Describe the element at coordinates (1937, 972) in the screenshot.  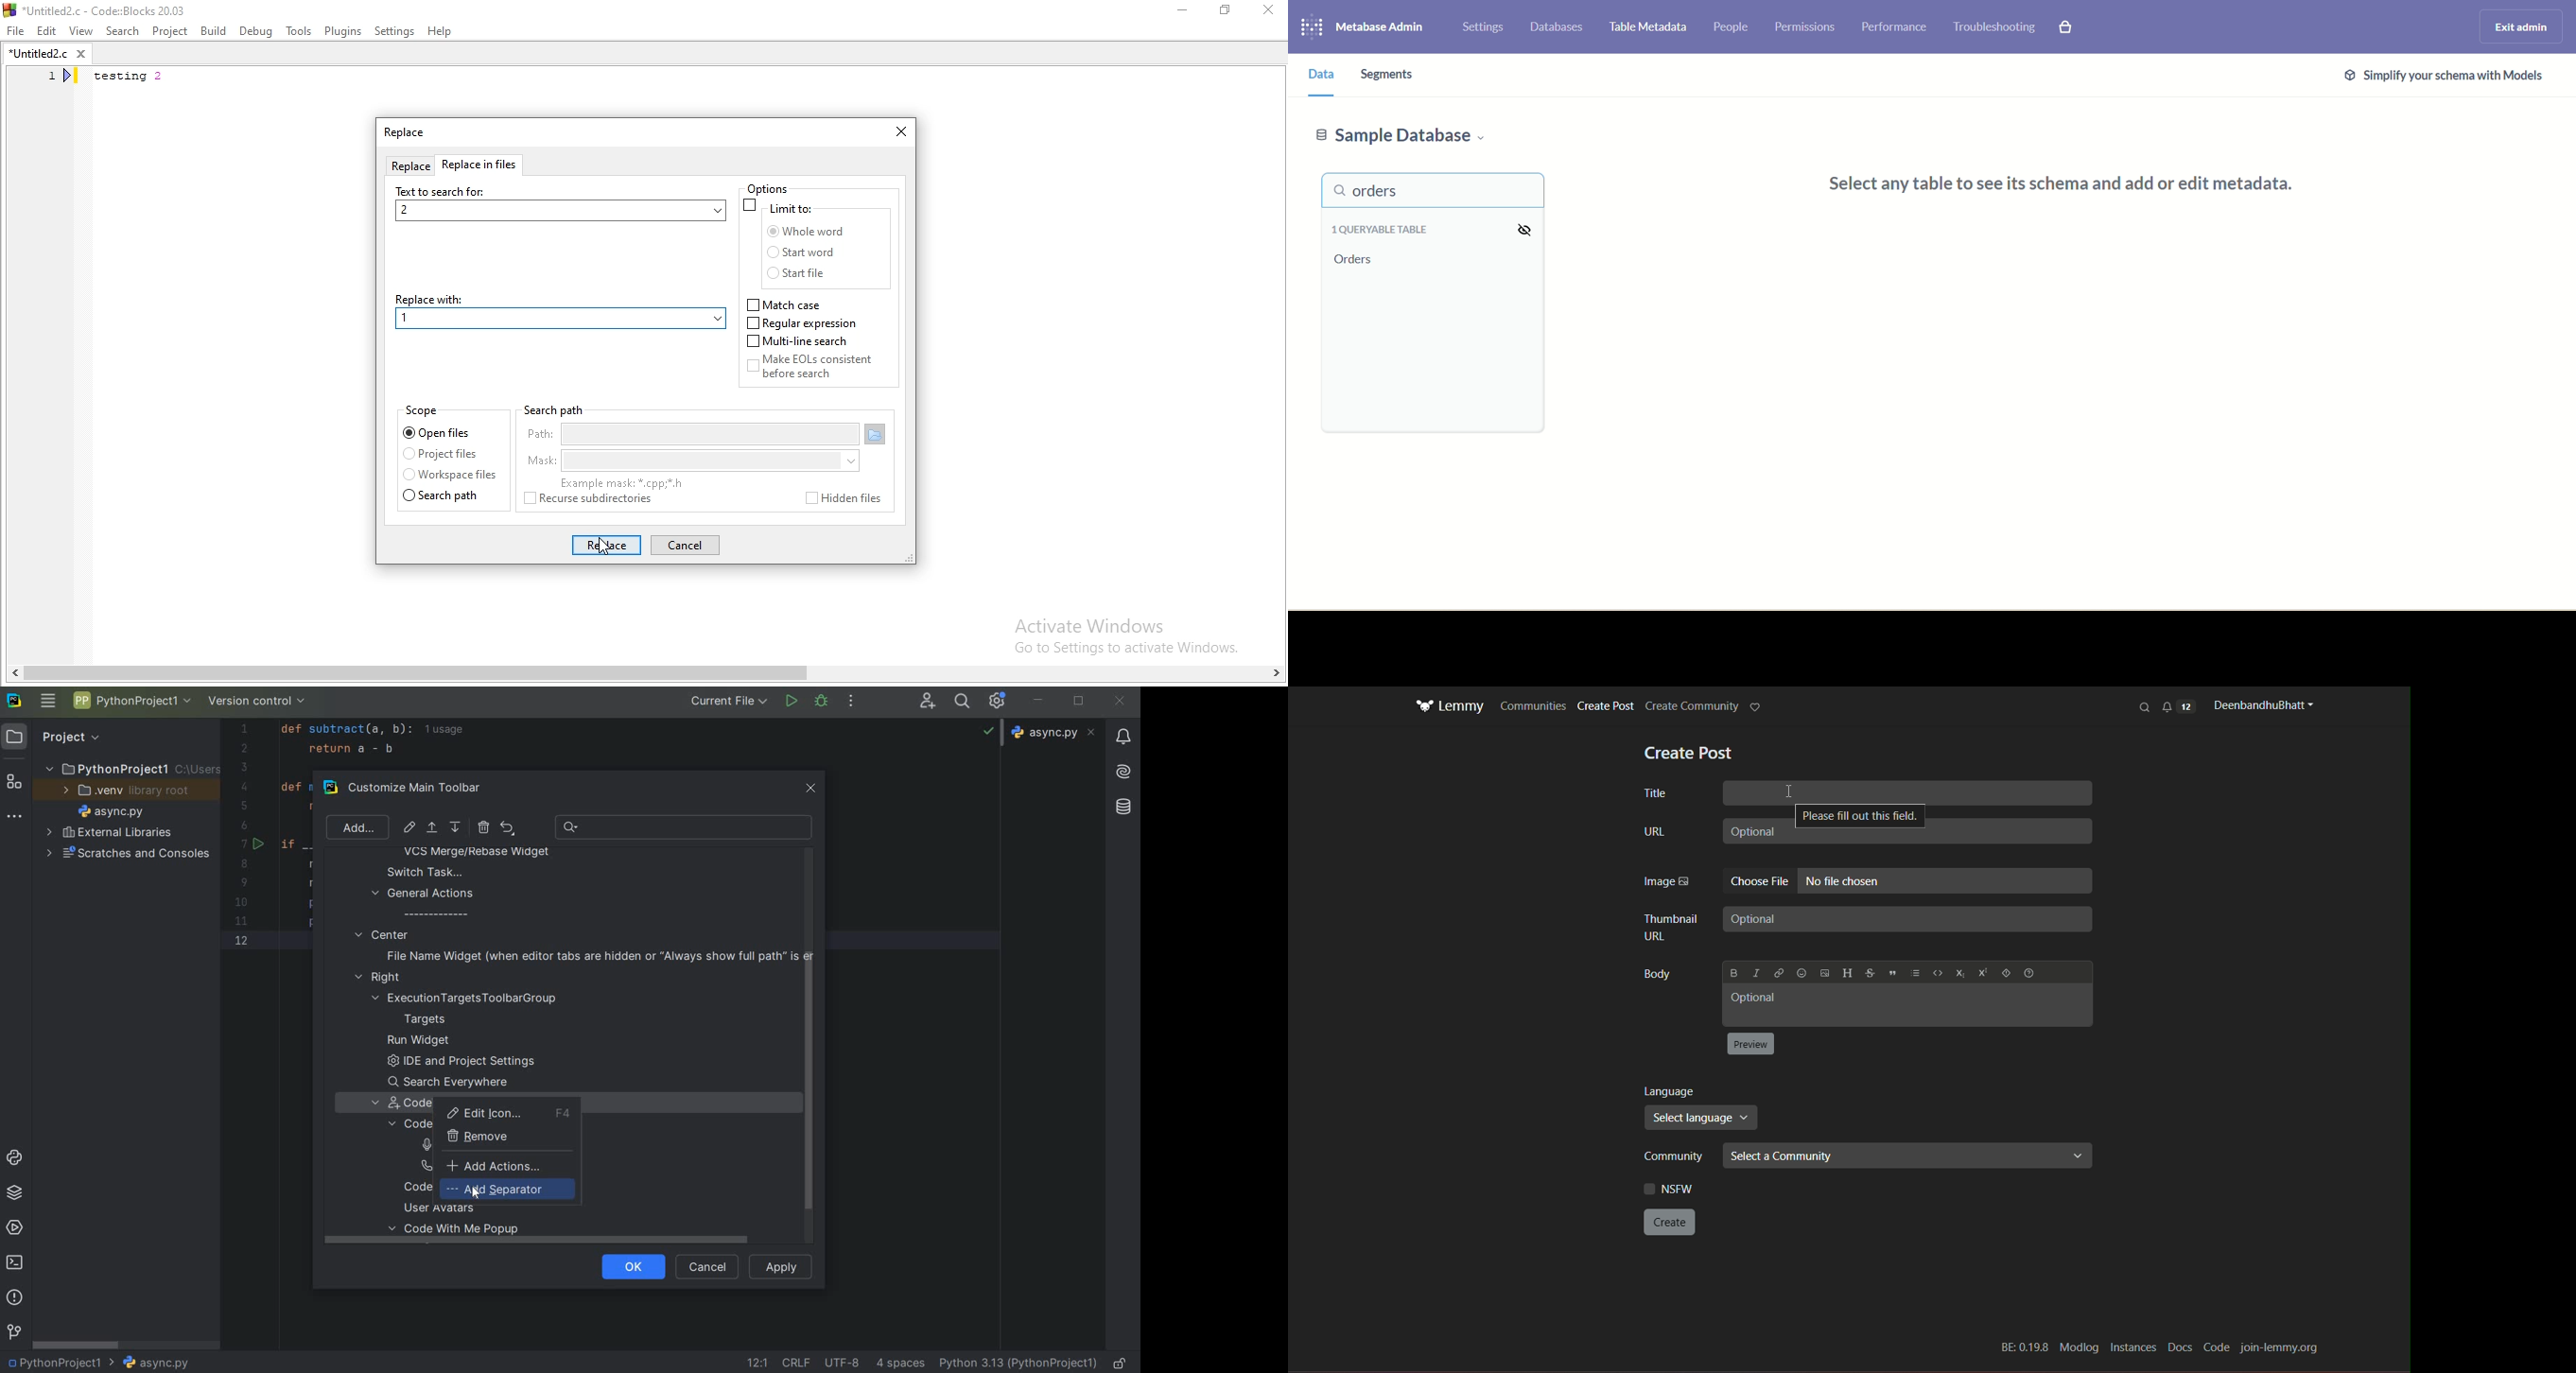
I see `code` at that location.